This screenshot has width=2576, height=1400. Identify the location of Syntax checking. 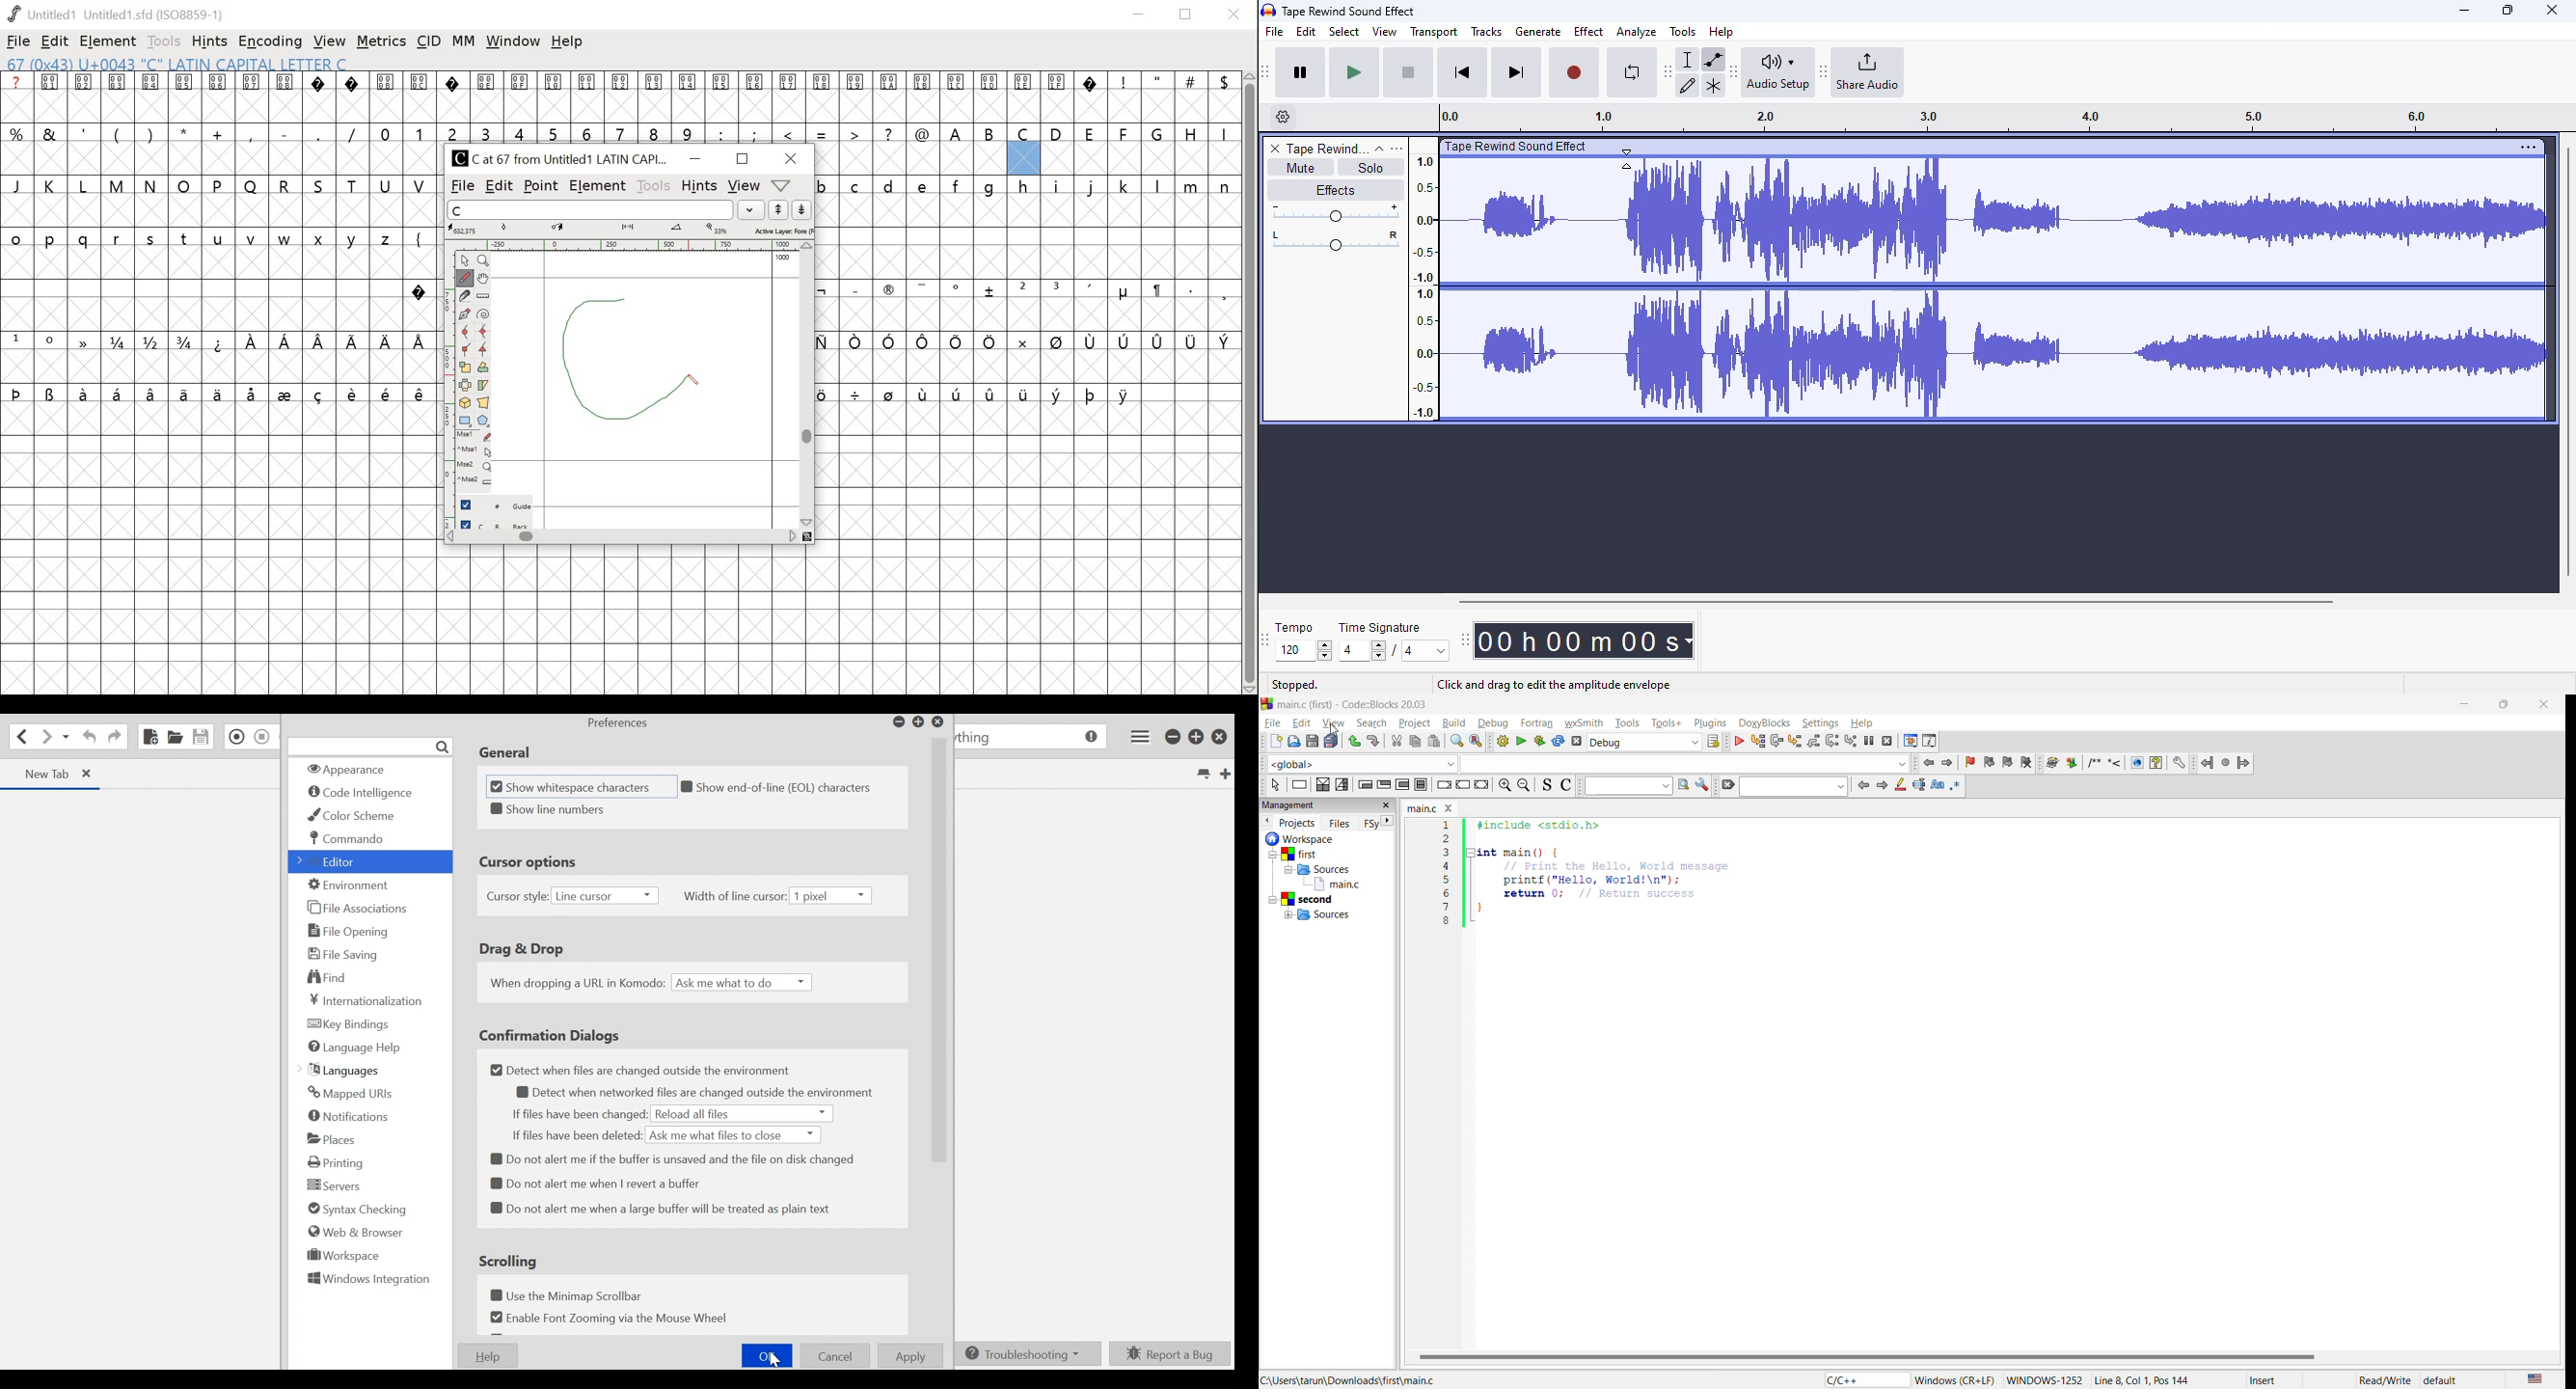
(354, 1209).